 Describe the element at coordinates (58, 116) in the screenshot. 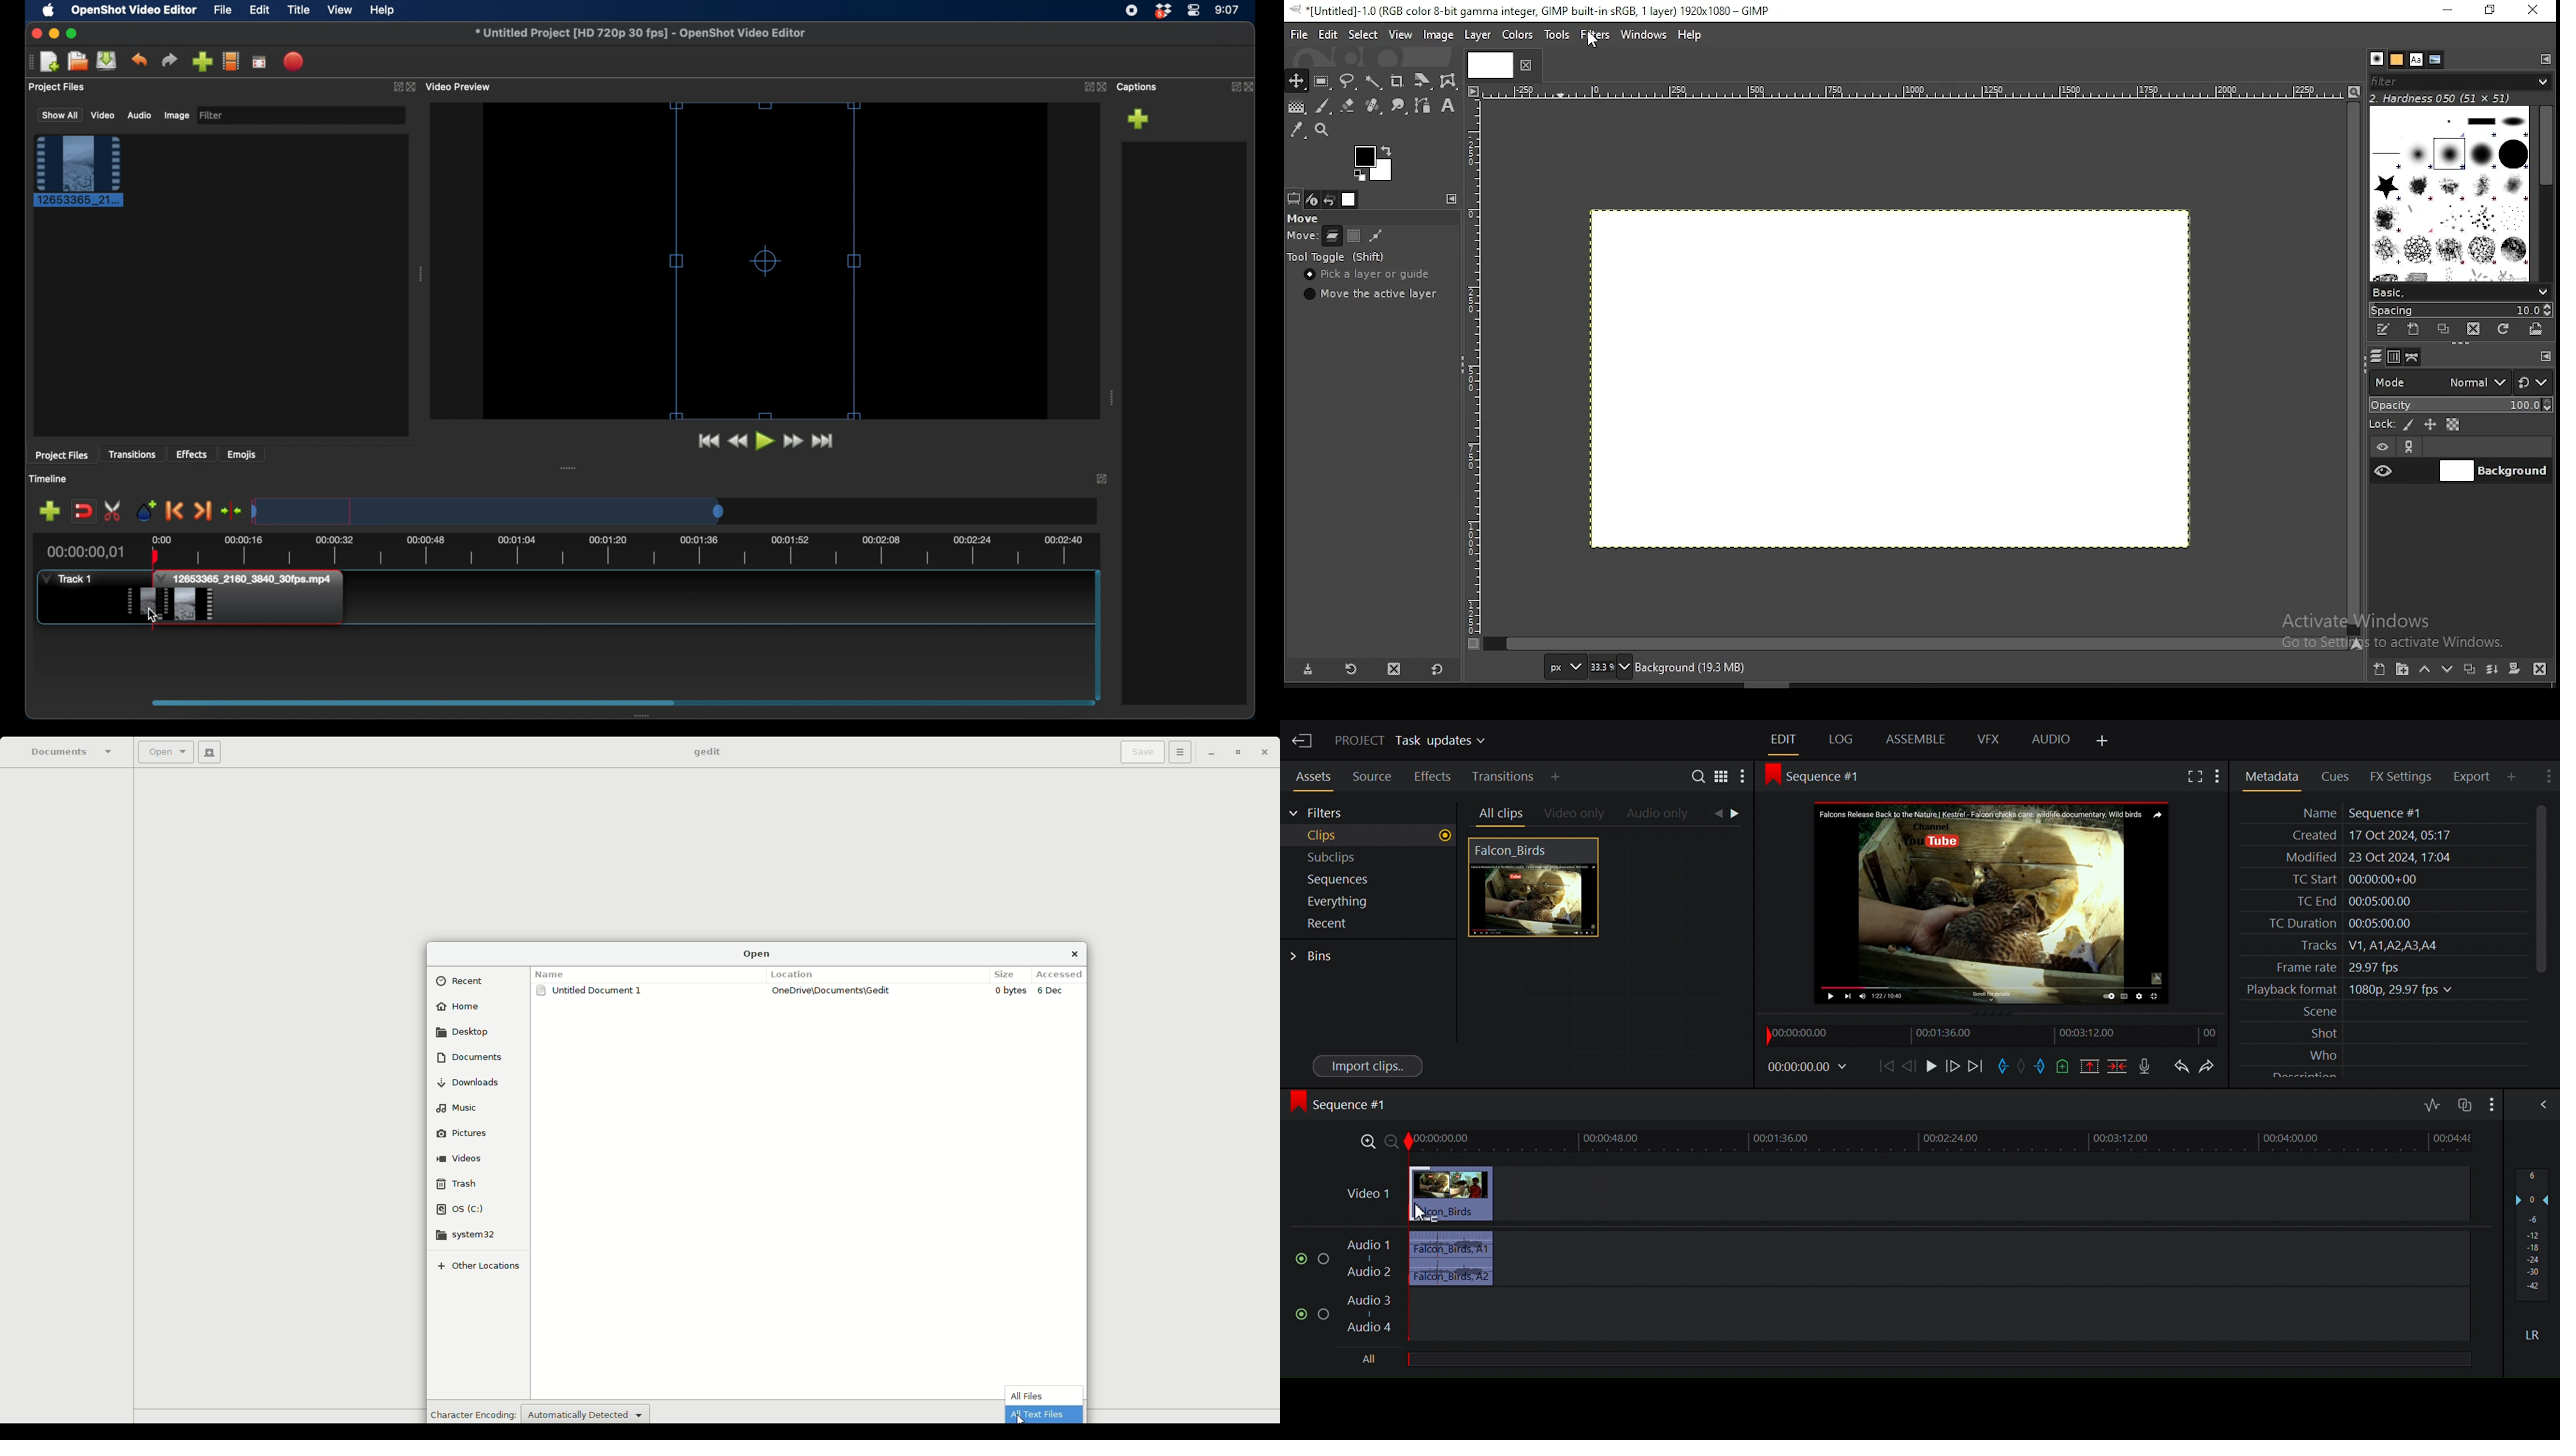

I see `show all` at that location.